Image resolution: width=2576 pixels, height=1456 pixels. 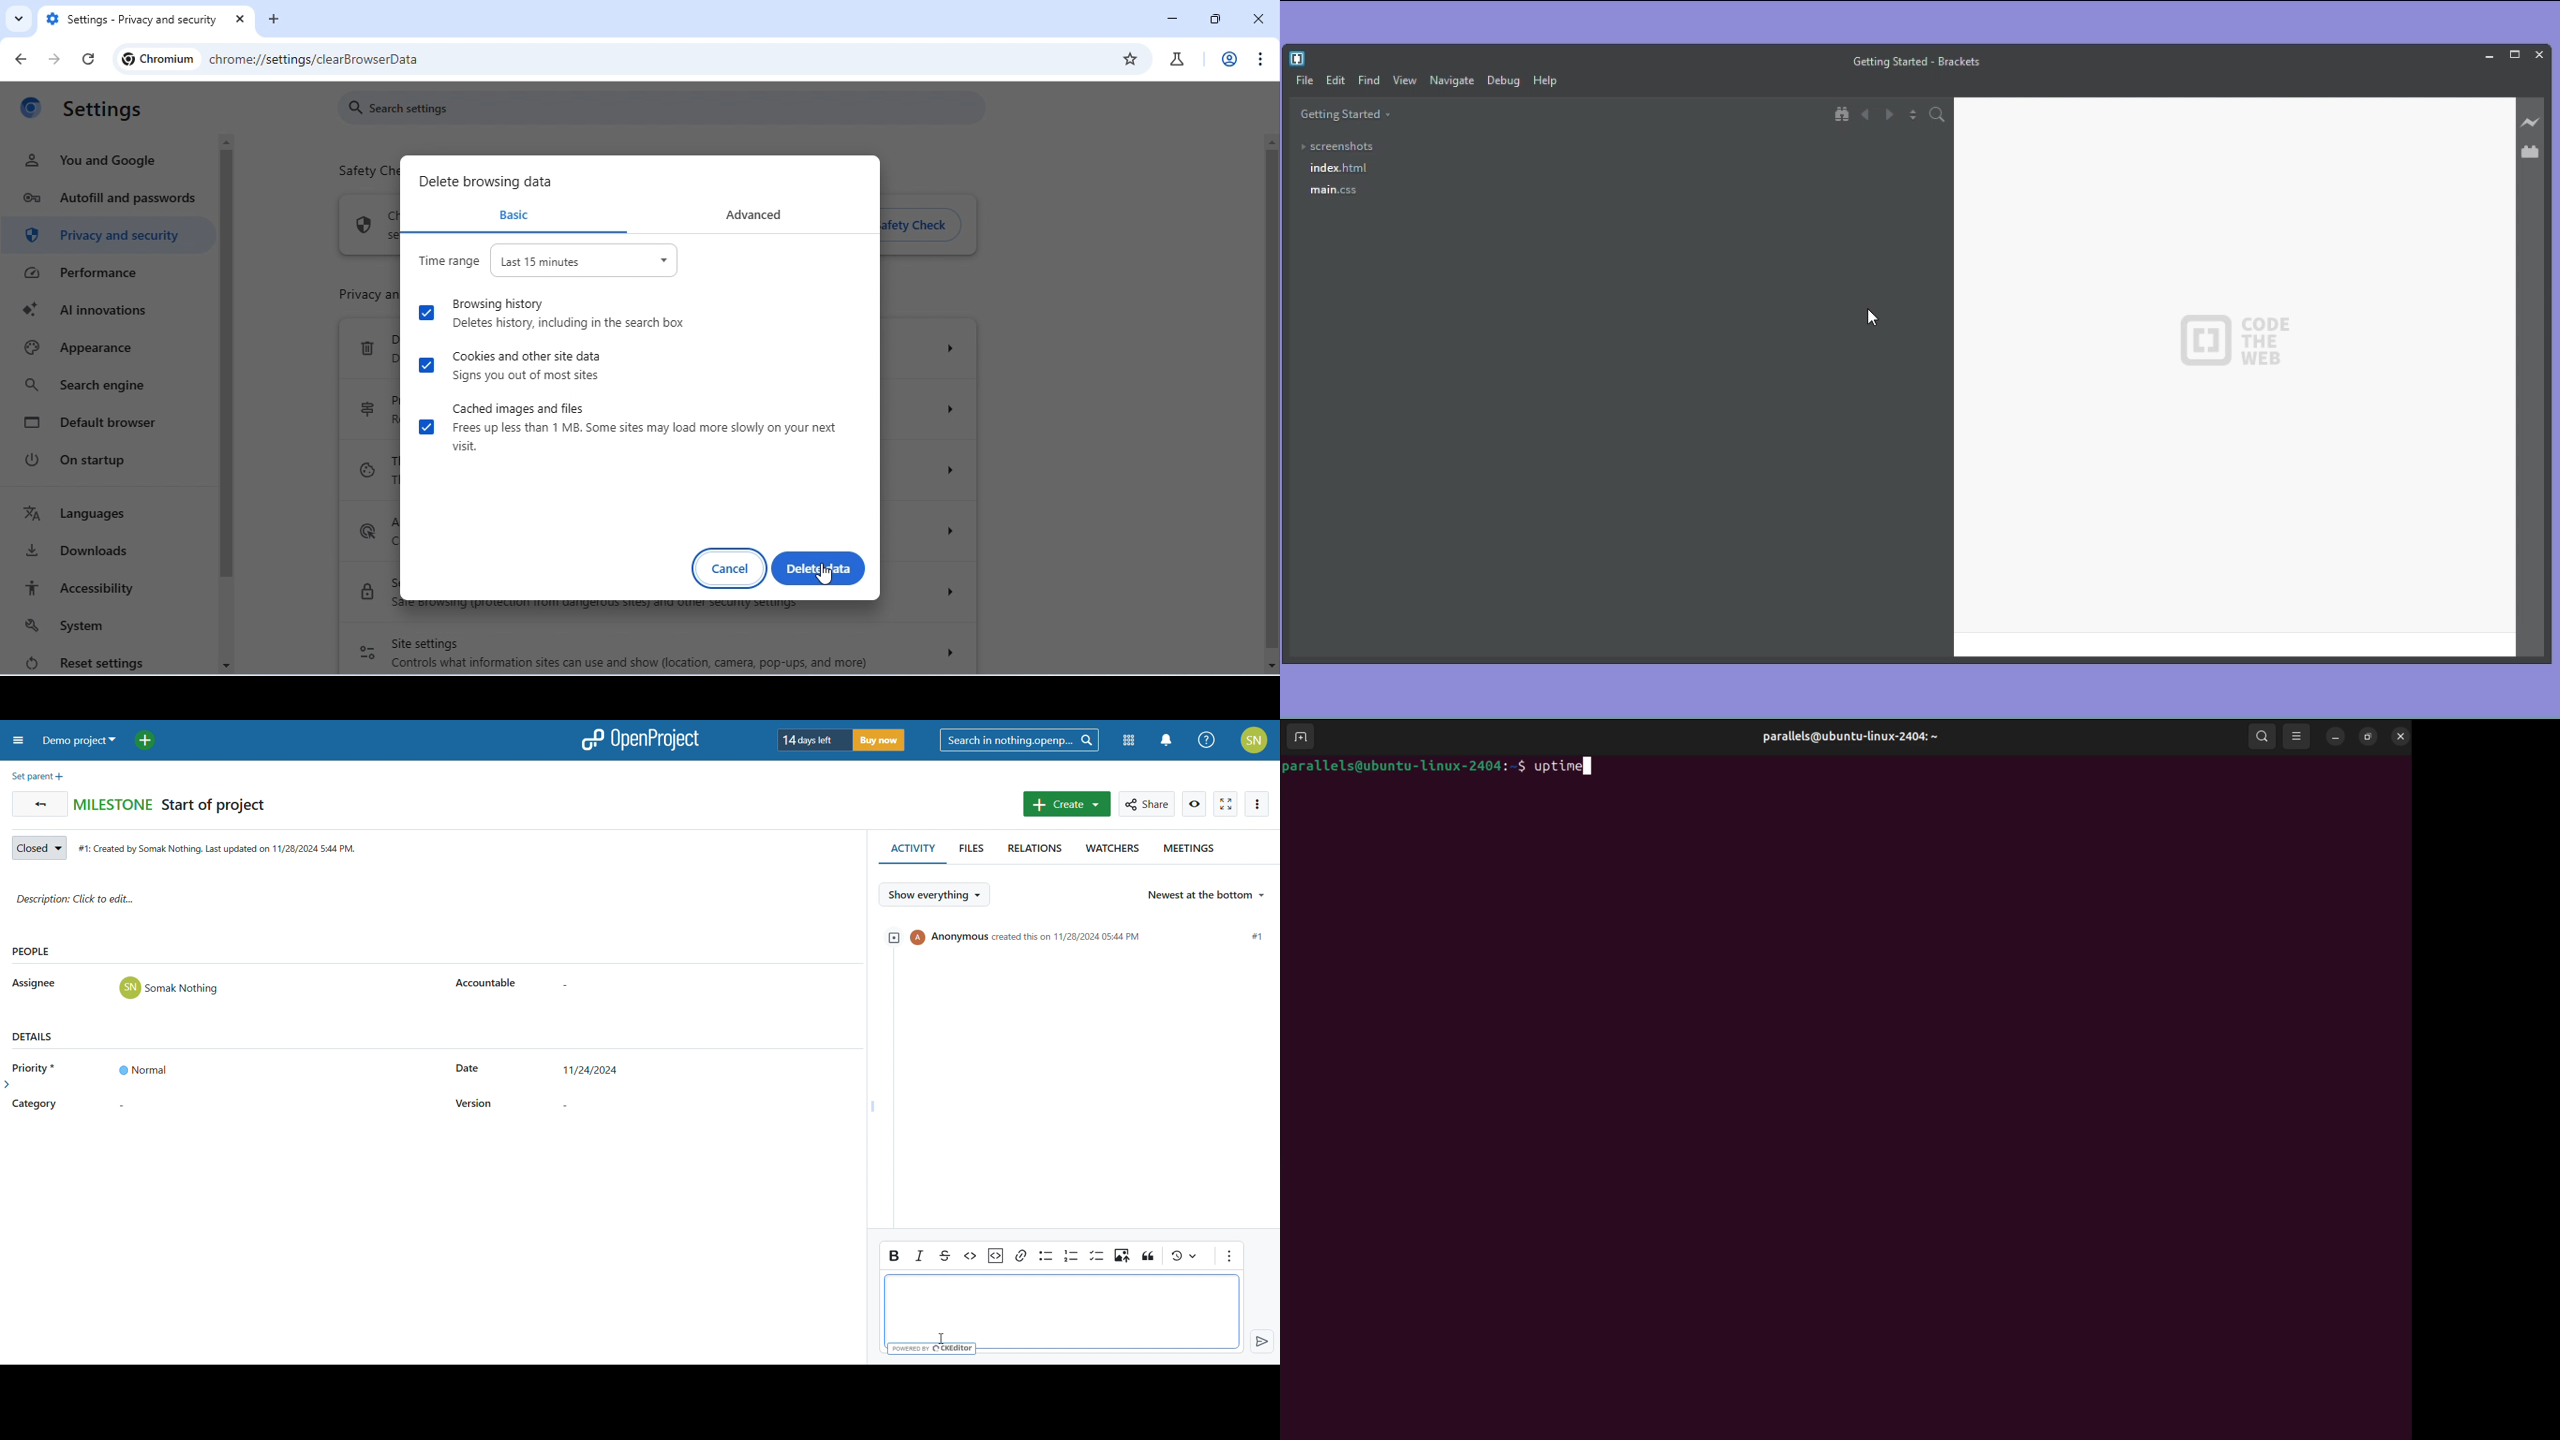 I want to click on typing space, so click(x=1065, y=1308).